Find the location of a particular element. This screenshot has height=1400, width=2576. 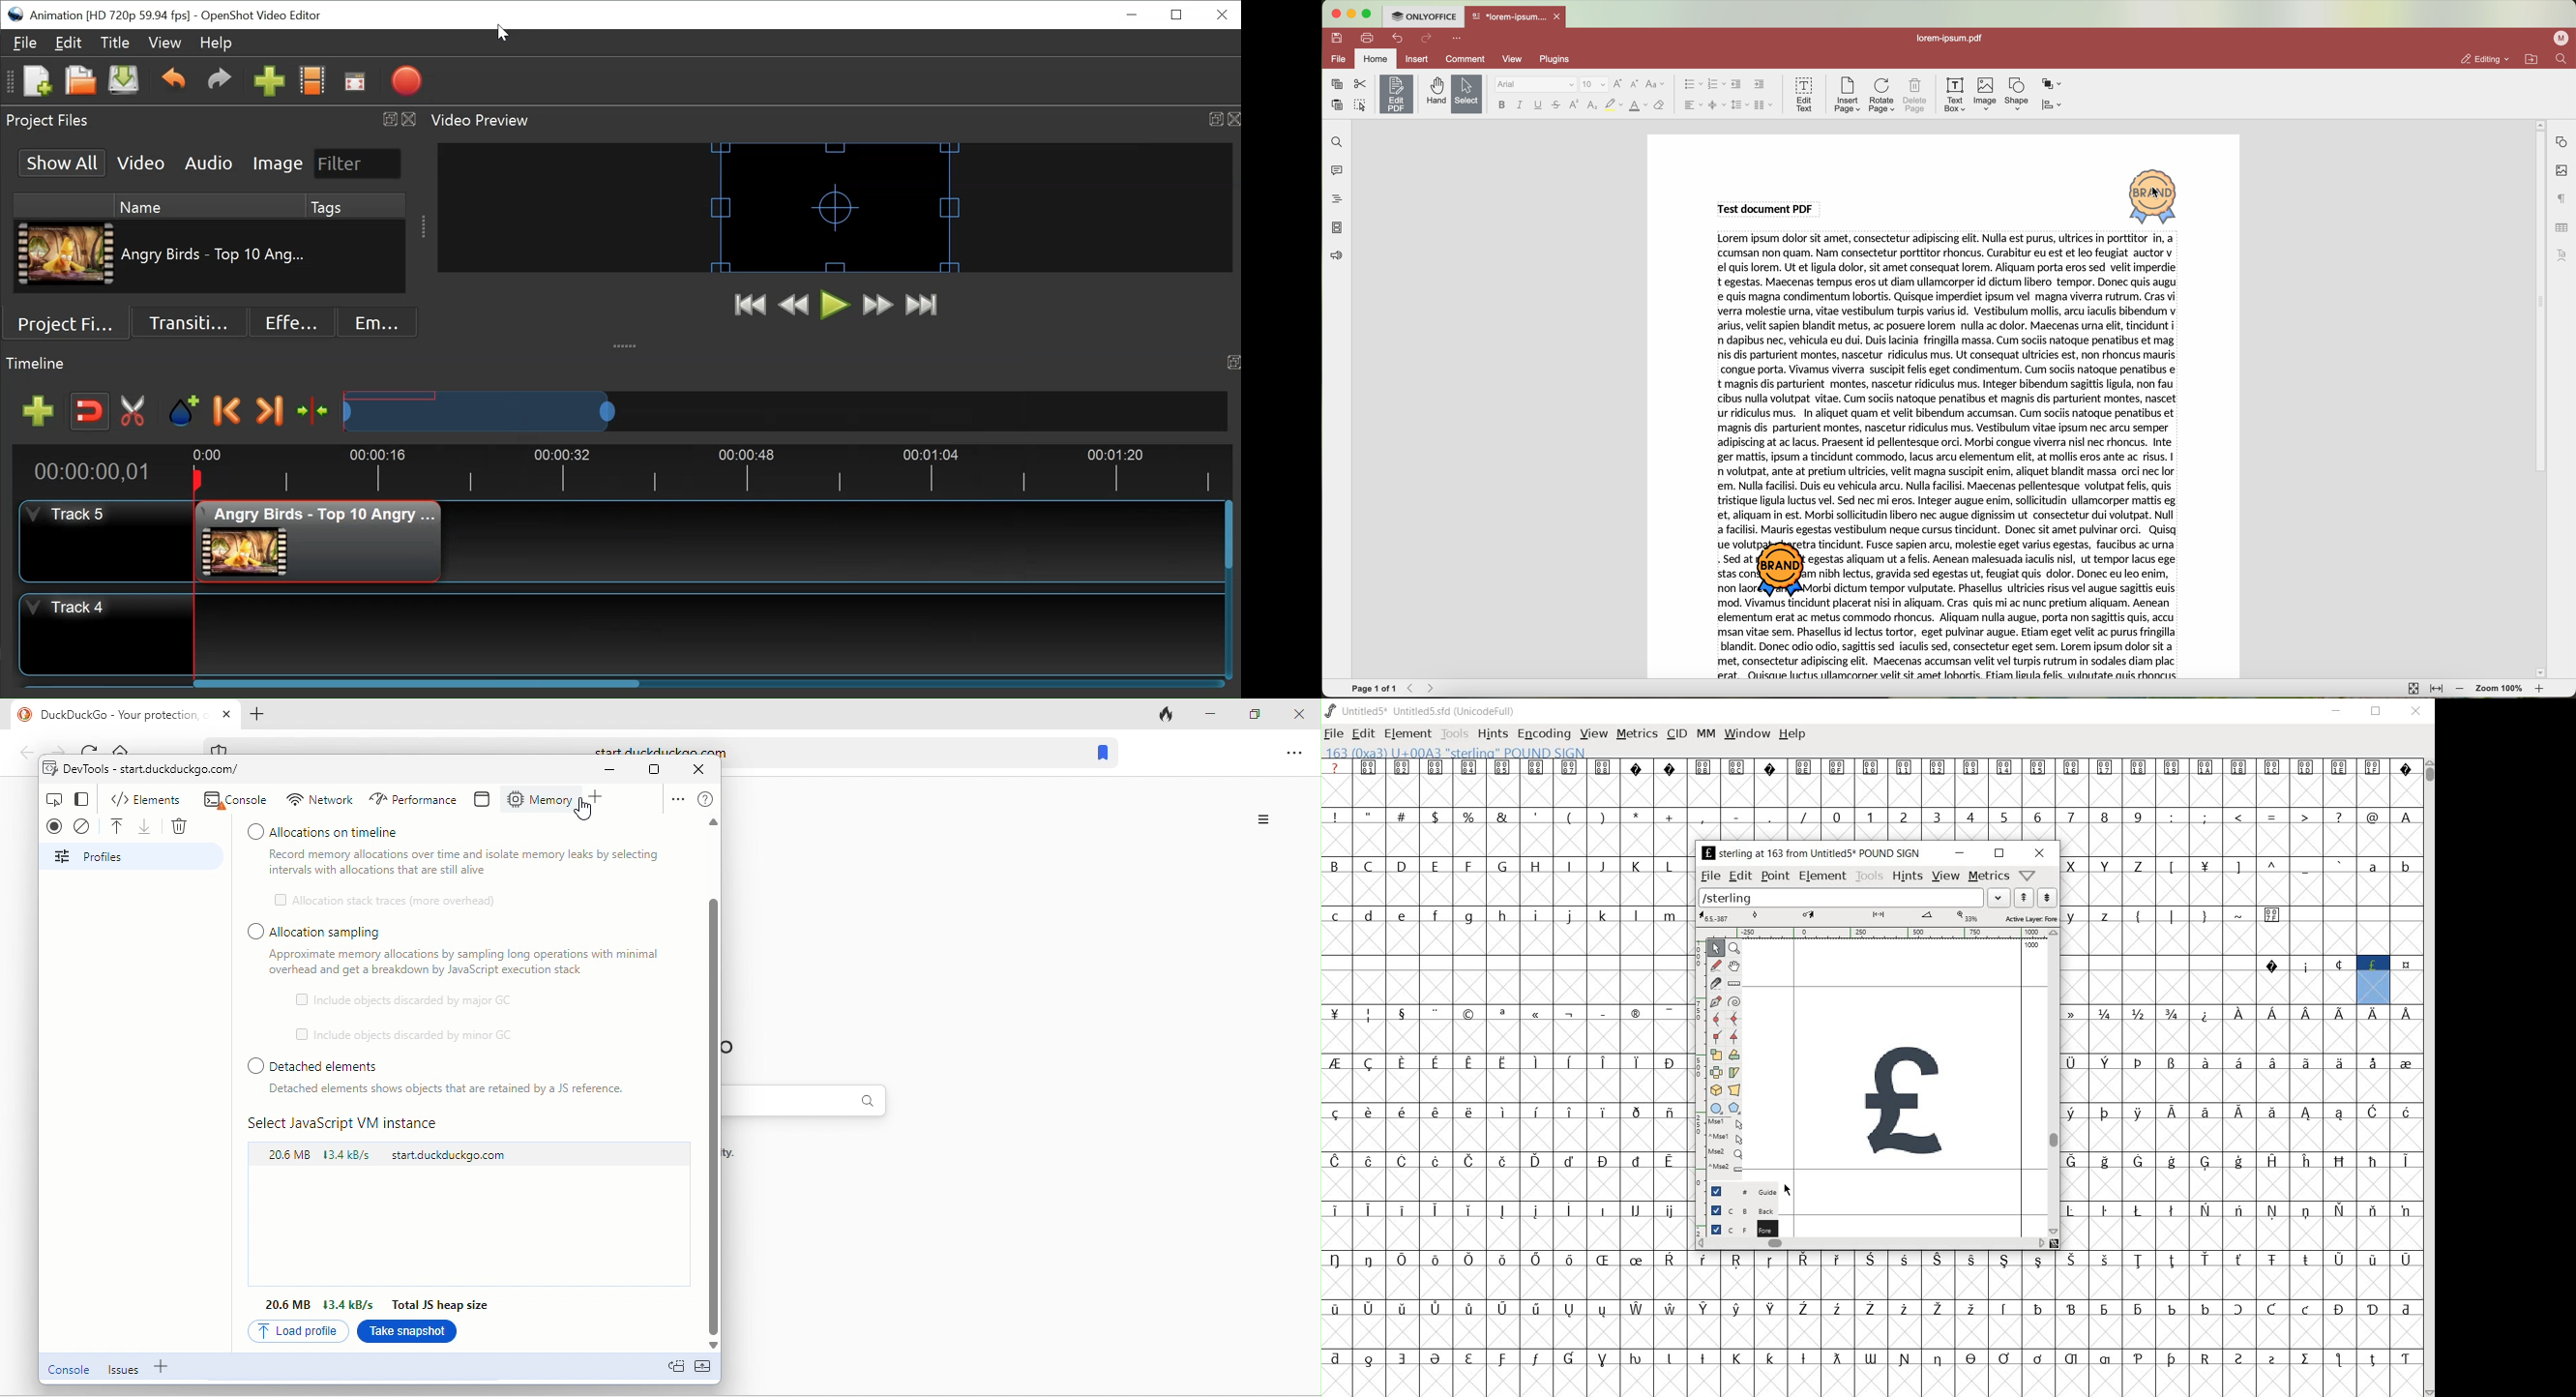

Symbol is located at coordinates (1469, 1211).